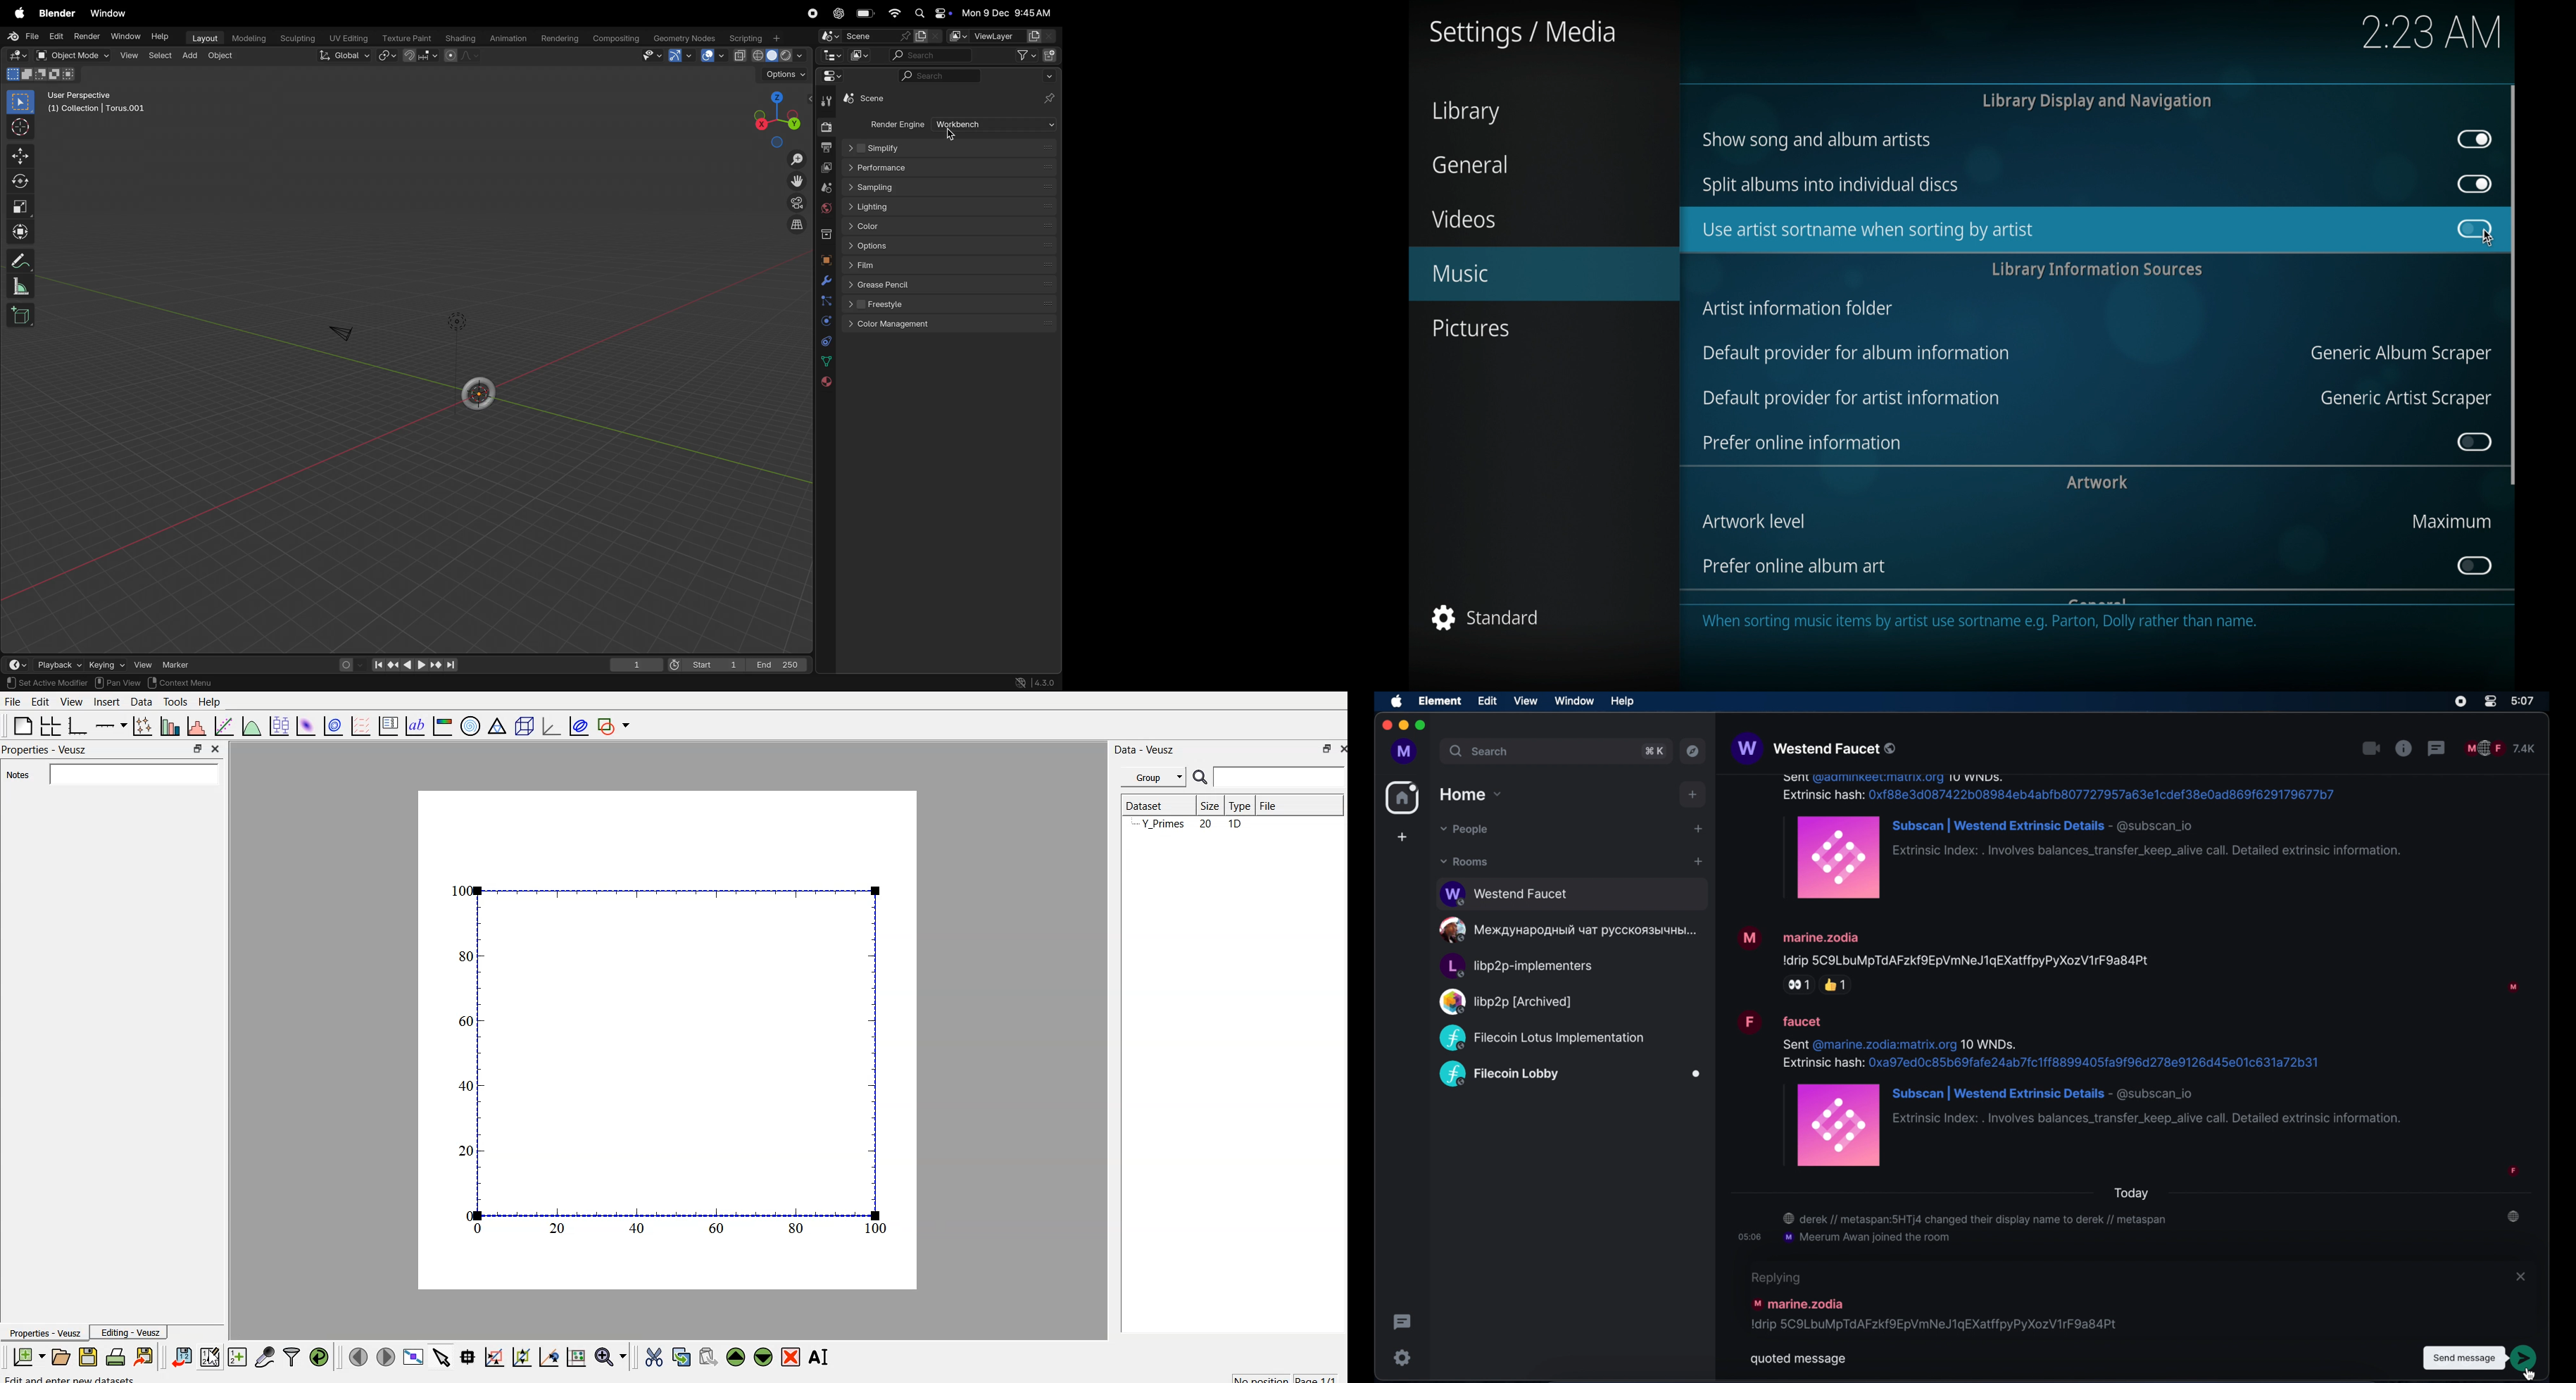  I want to click on add, so click(1693, 794).